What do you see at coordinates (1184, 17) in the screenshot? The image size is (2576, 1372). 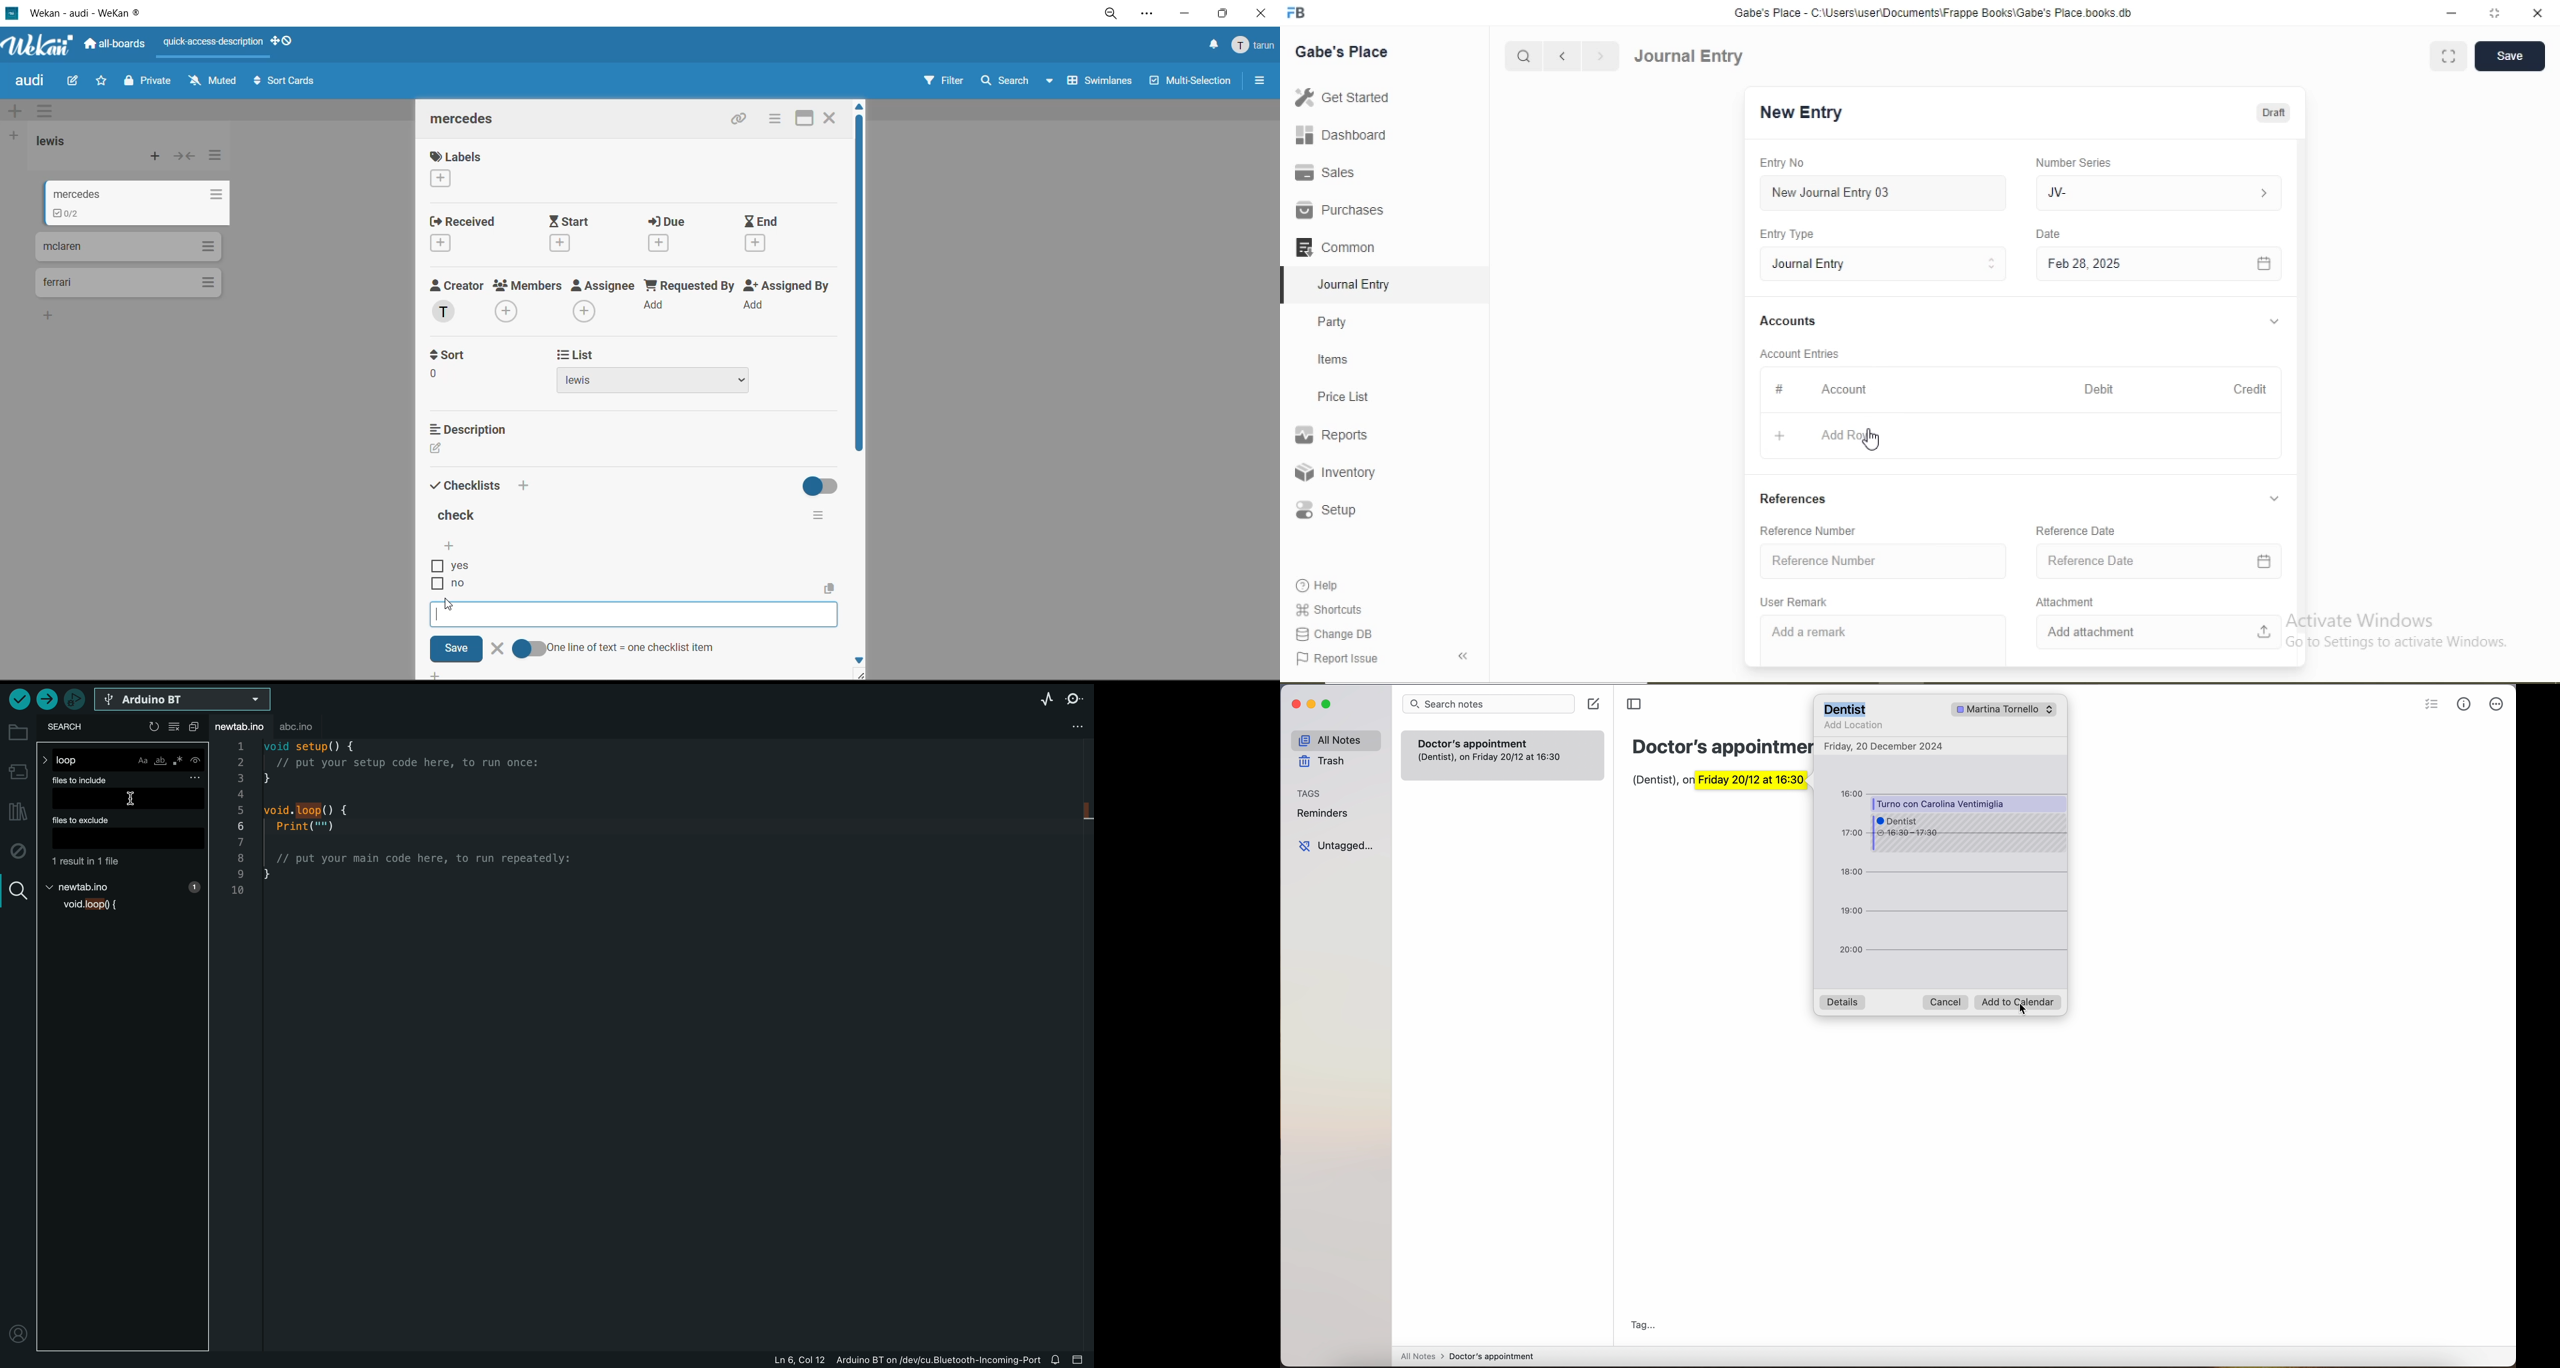 I see `minimize` at bounding box center [1184, 17].